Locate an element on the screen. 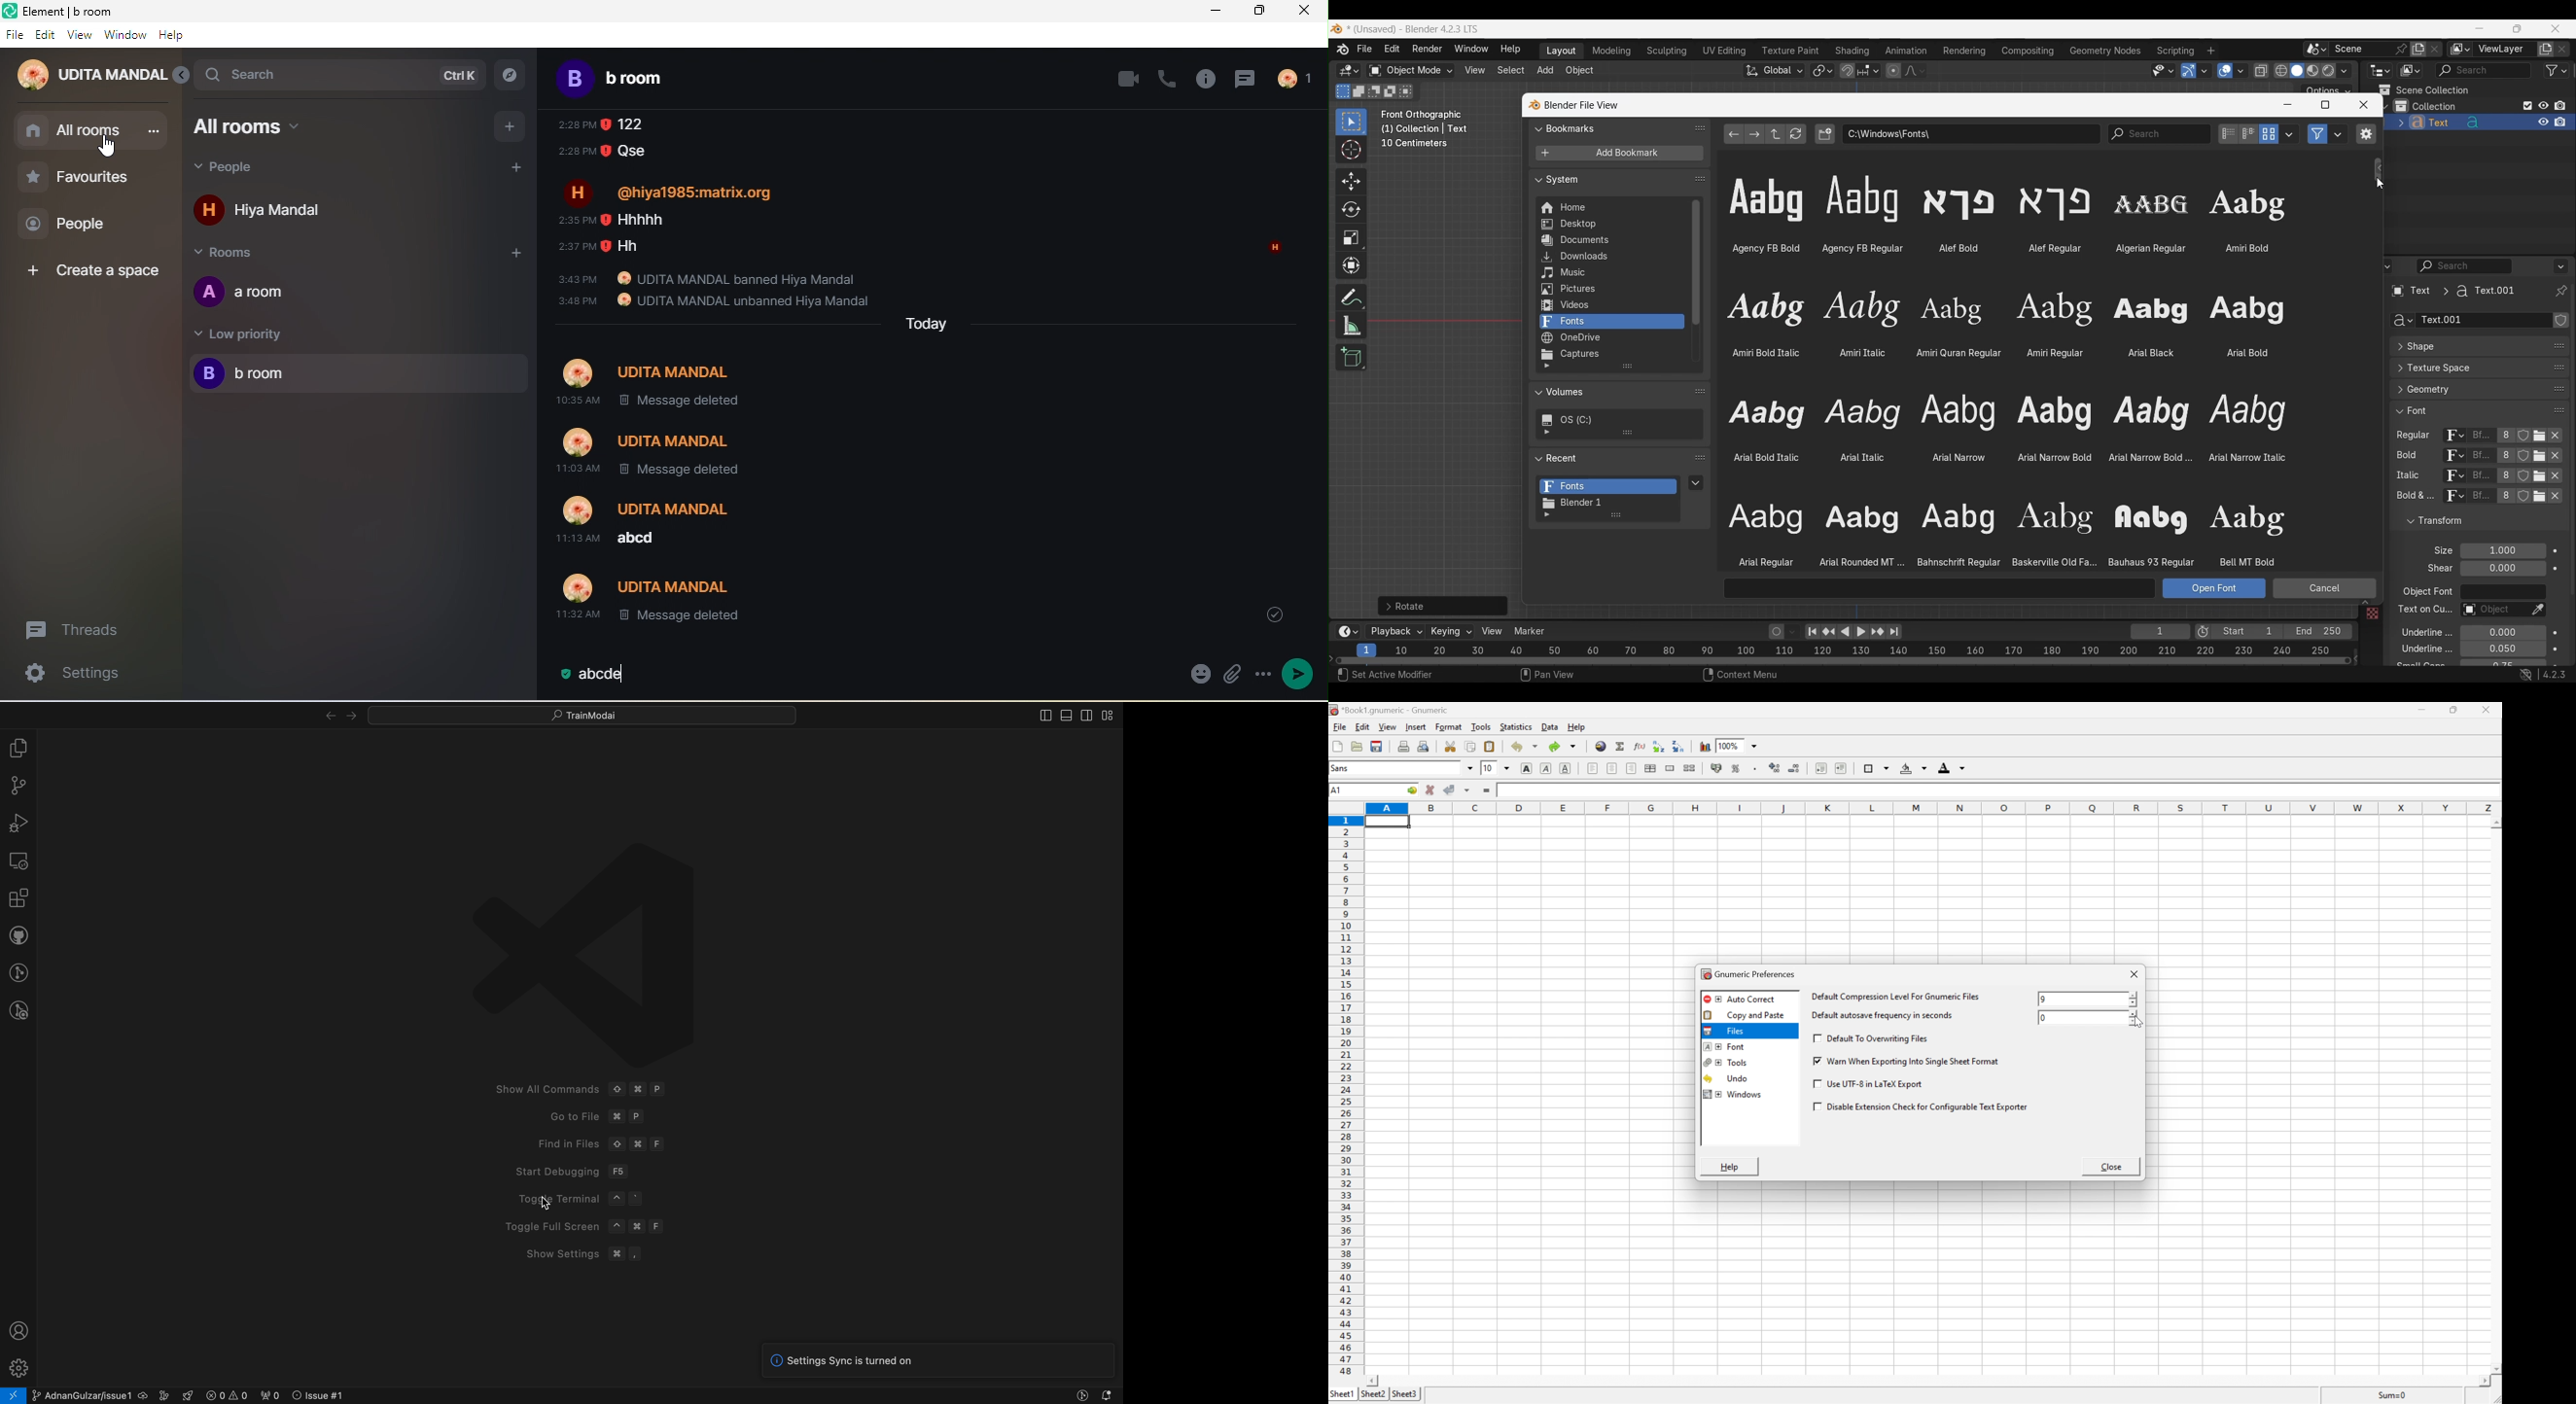  increase number of decimals displayed is located at coordinates (1775, 768).